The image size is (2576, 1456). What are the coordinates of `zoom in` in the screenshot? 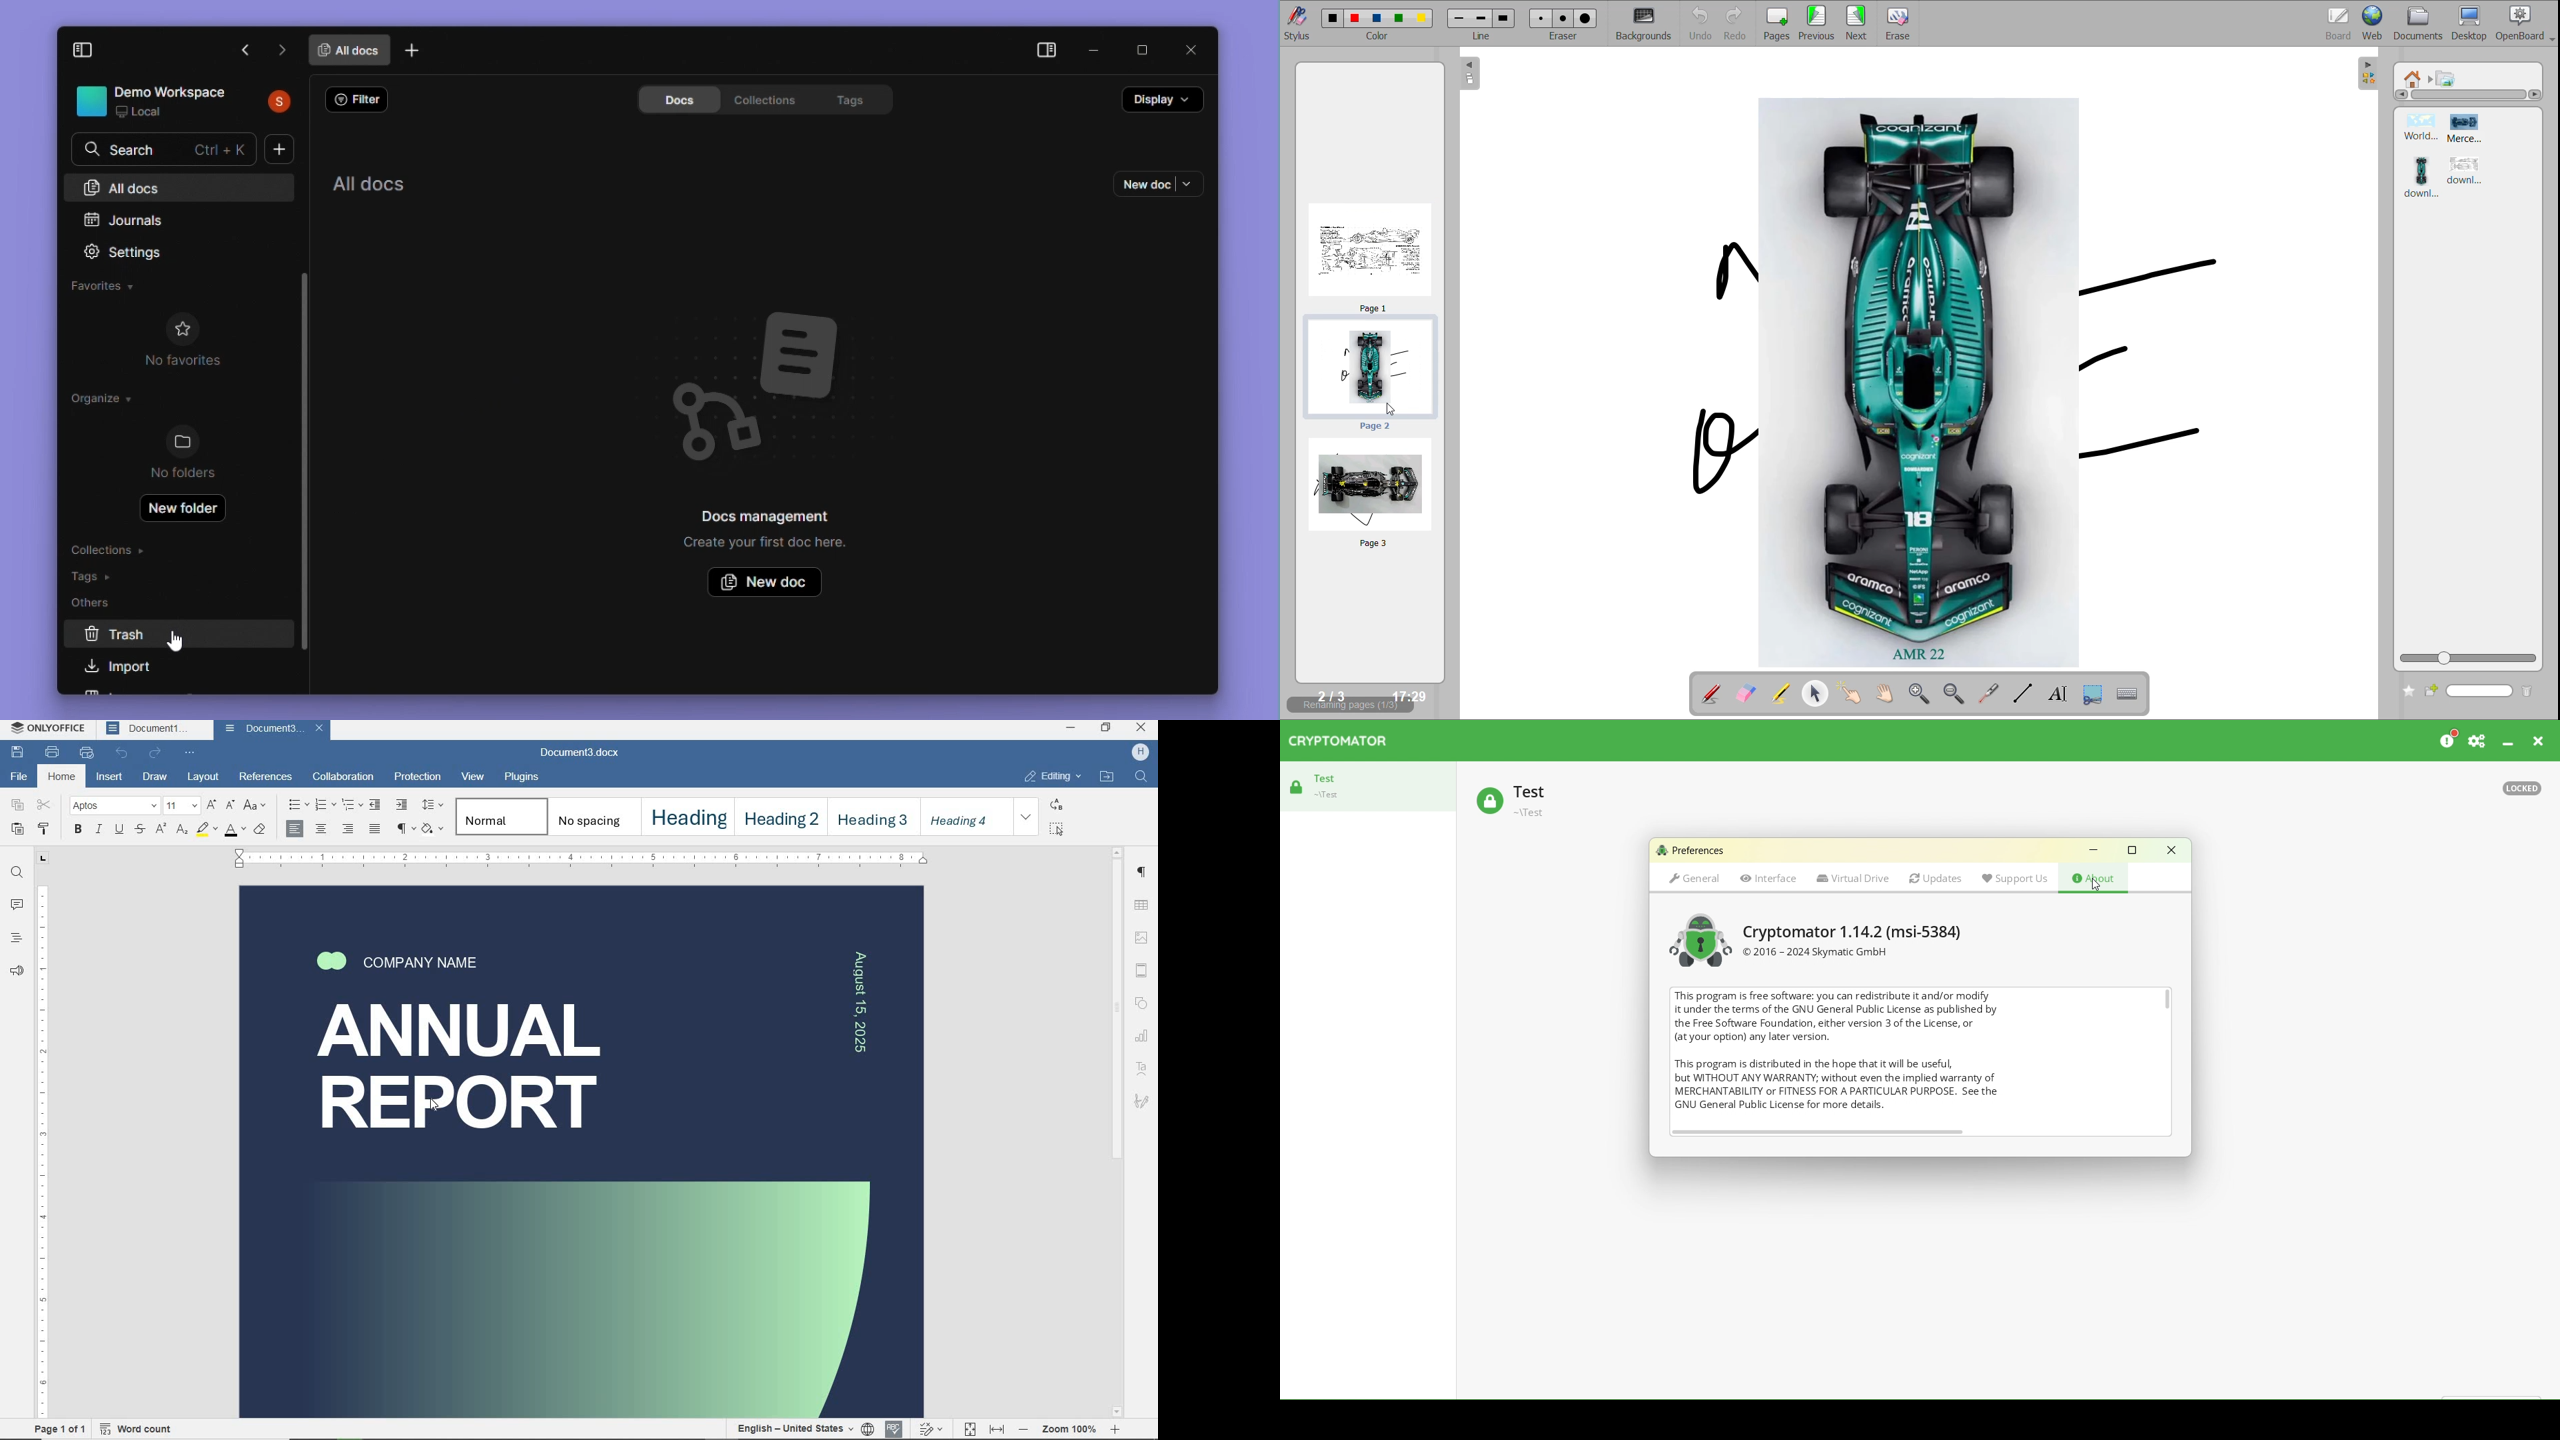 It's located at (1923, 695).